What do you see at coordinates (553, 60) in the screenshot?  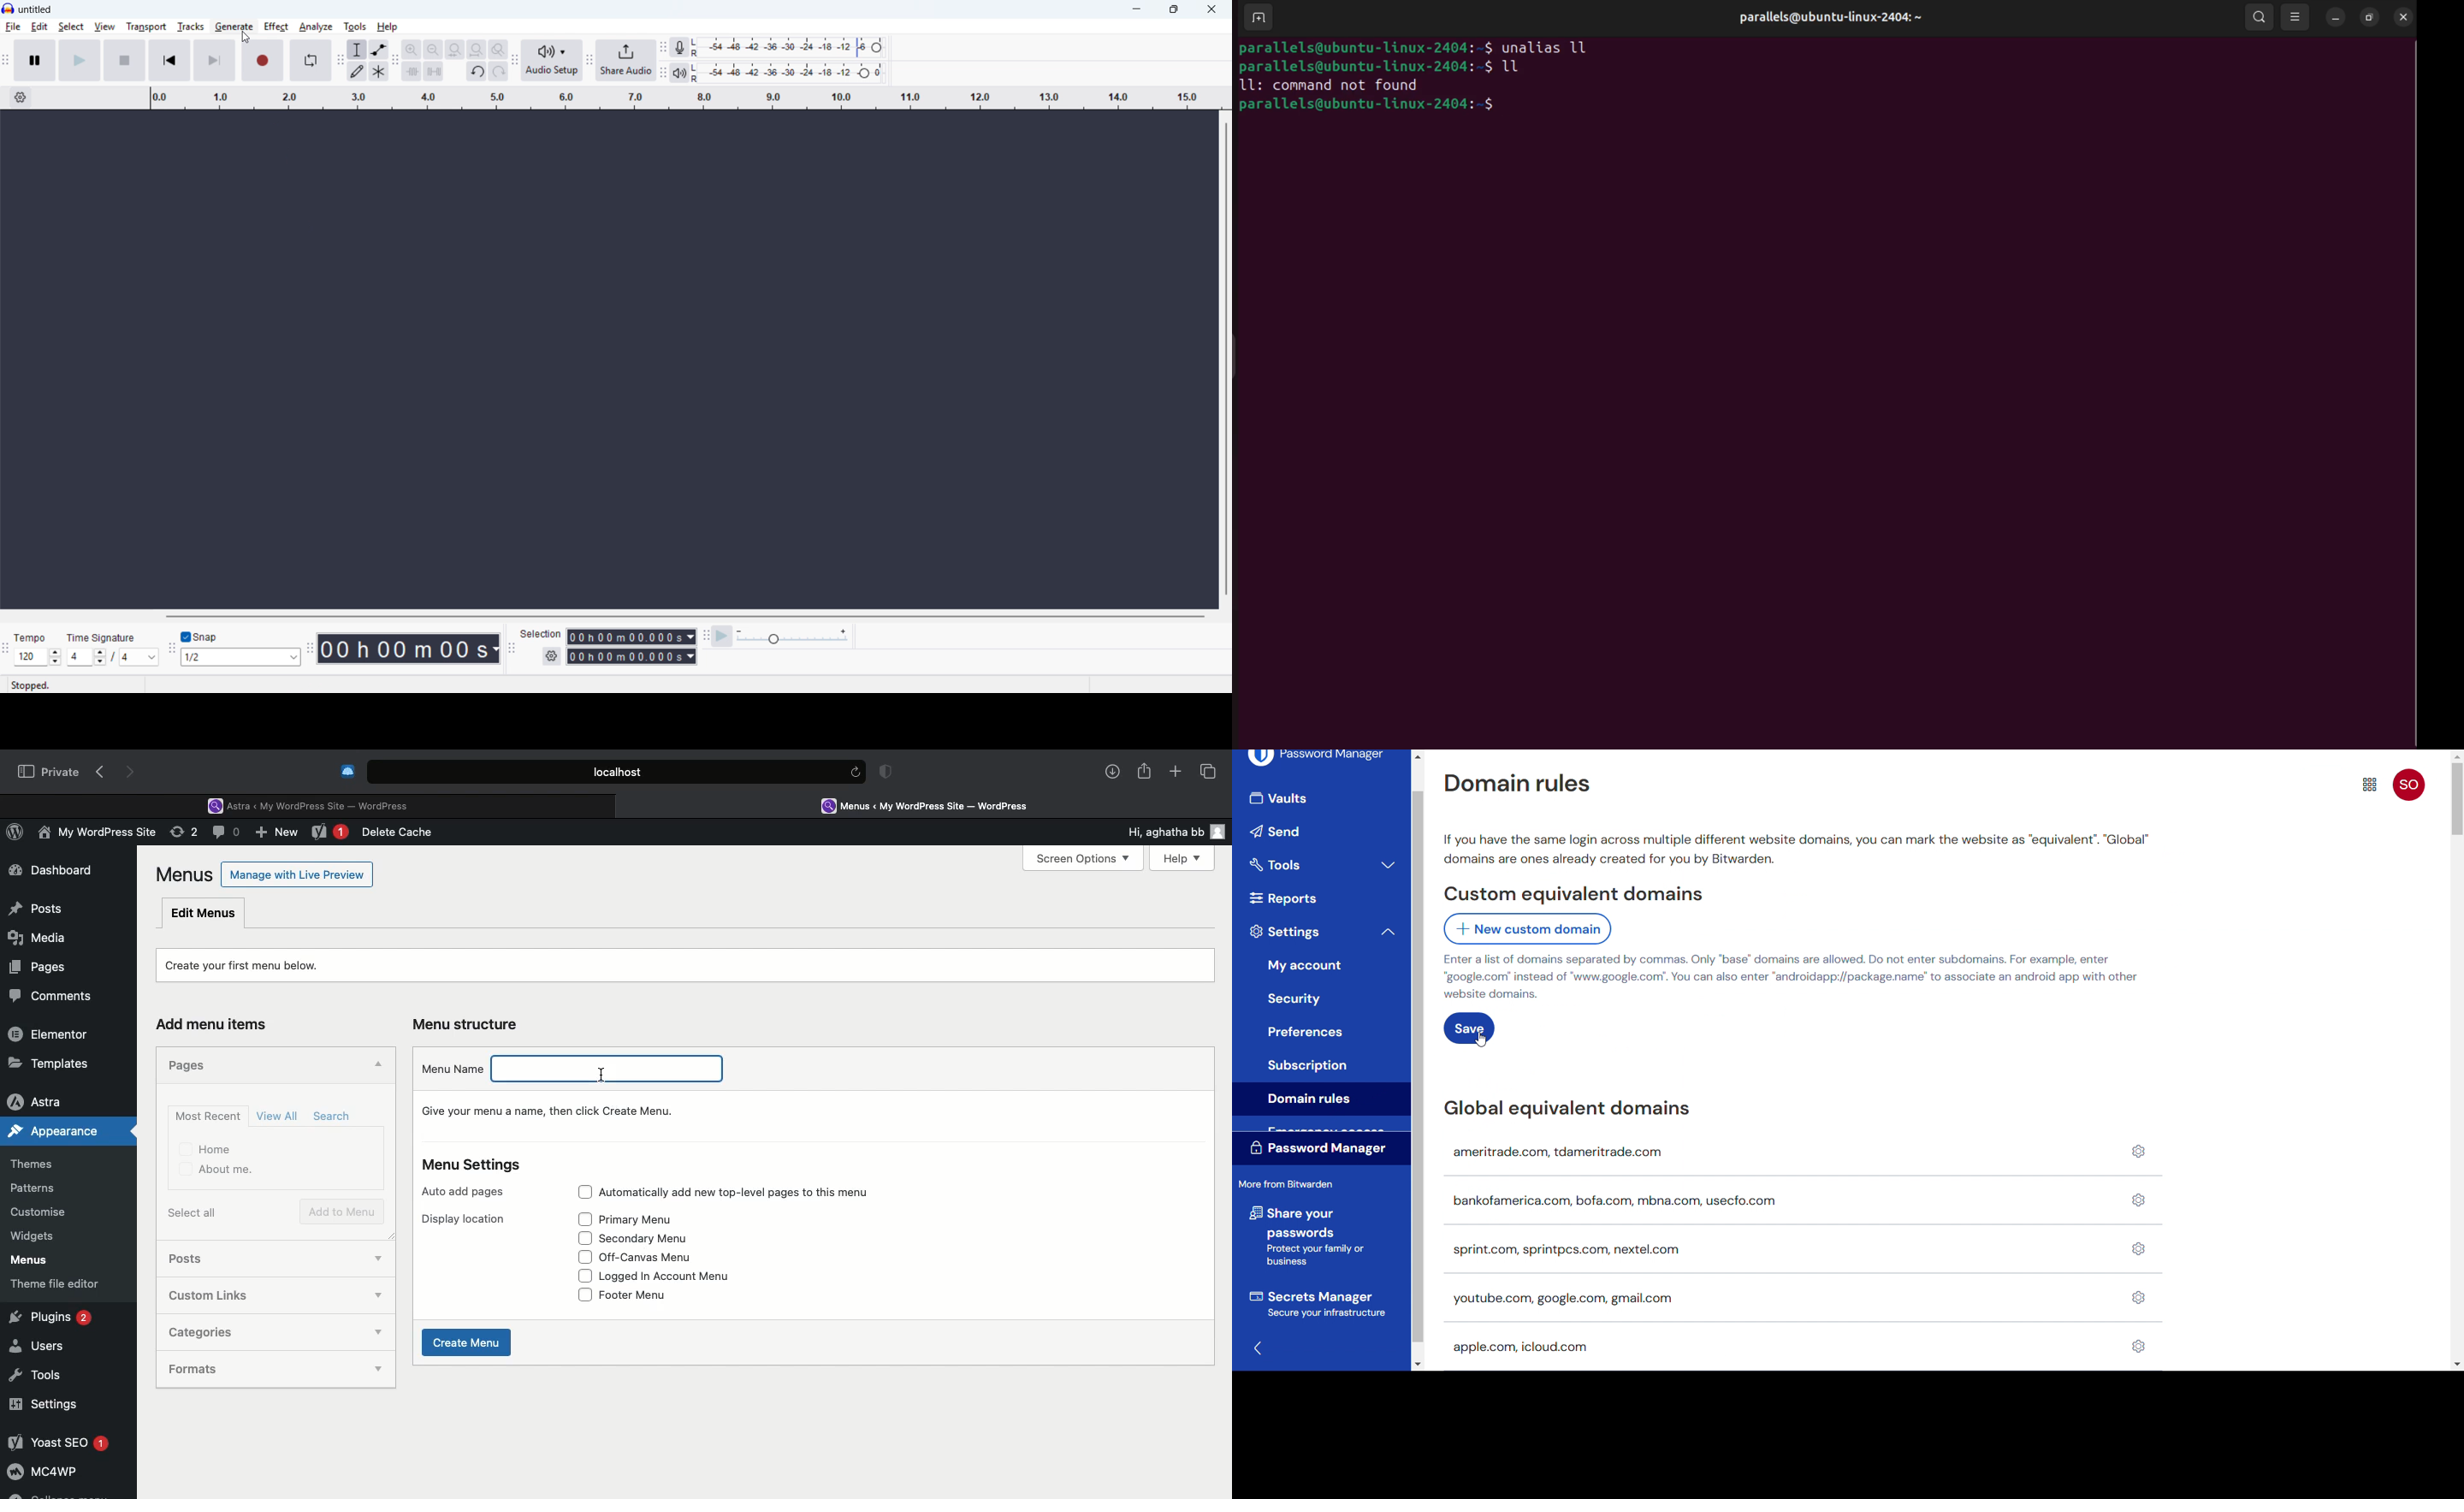 I see `Audio setup ` at bounding box center [553, 60].